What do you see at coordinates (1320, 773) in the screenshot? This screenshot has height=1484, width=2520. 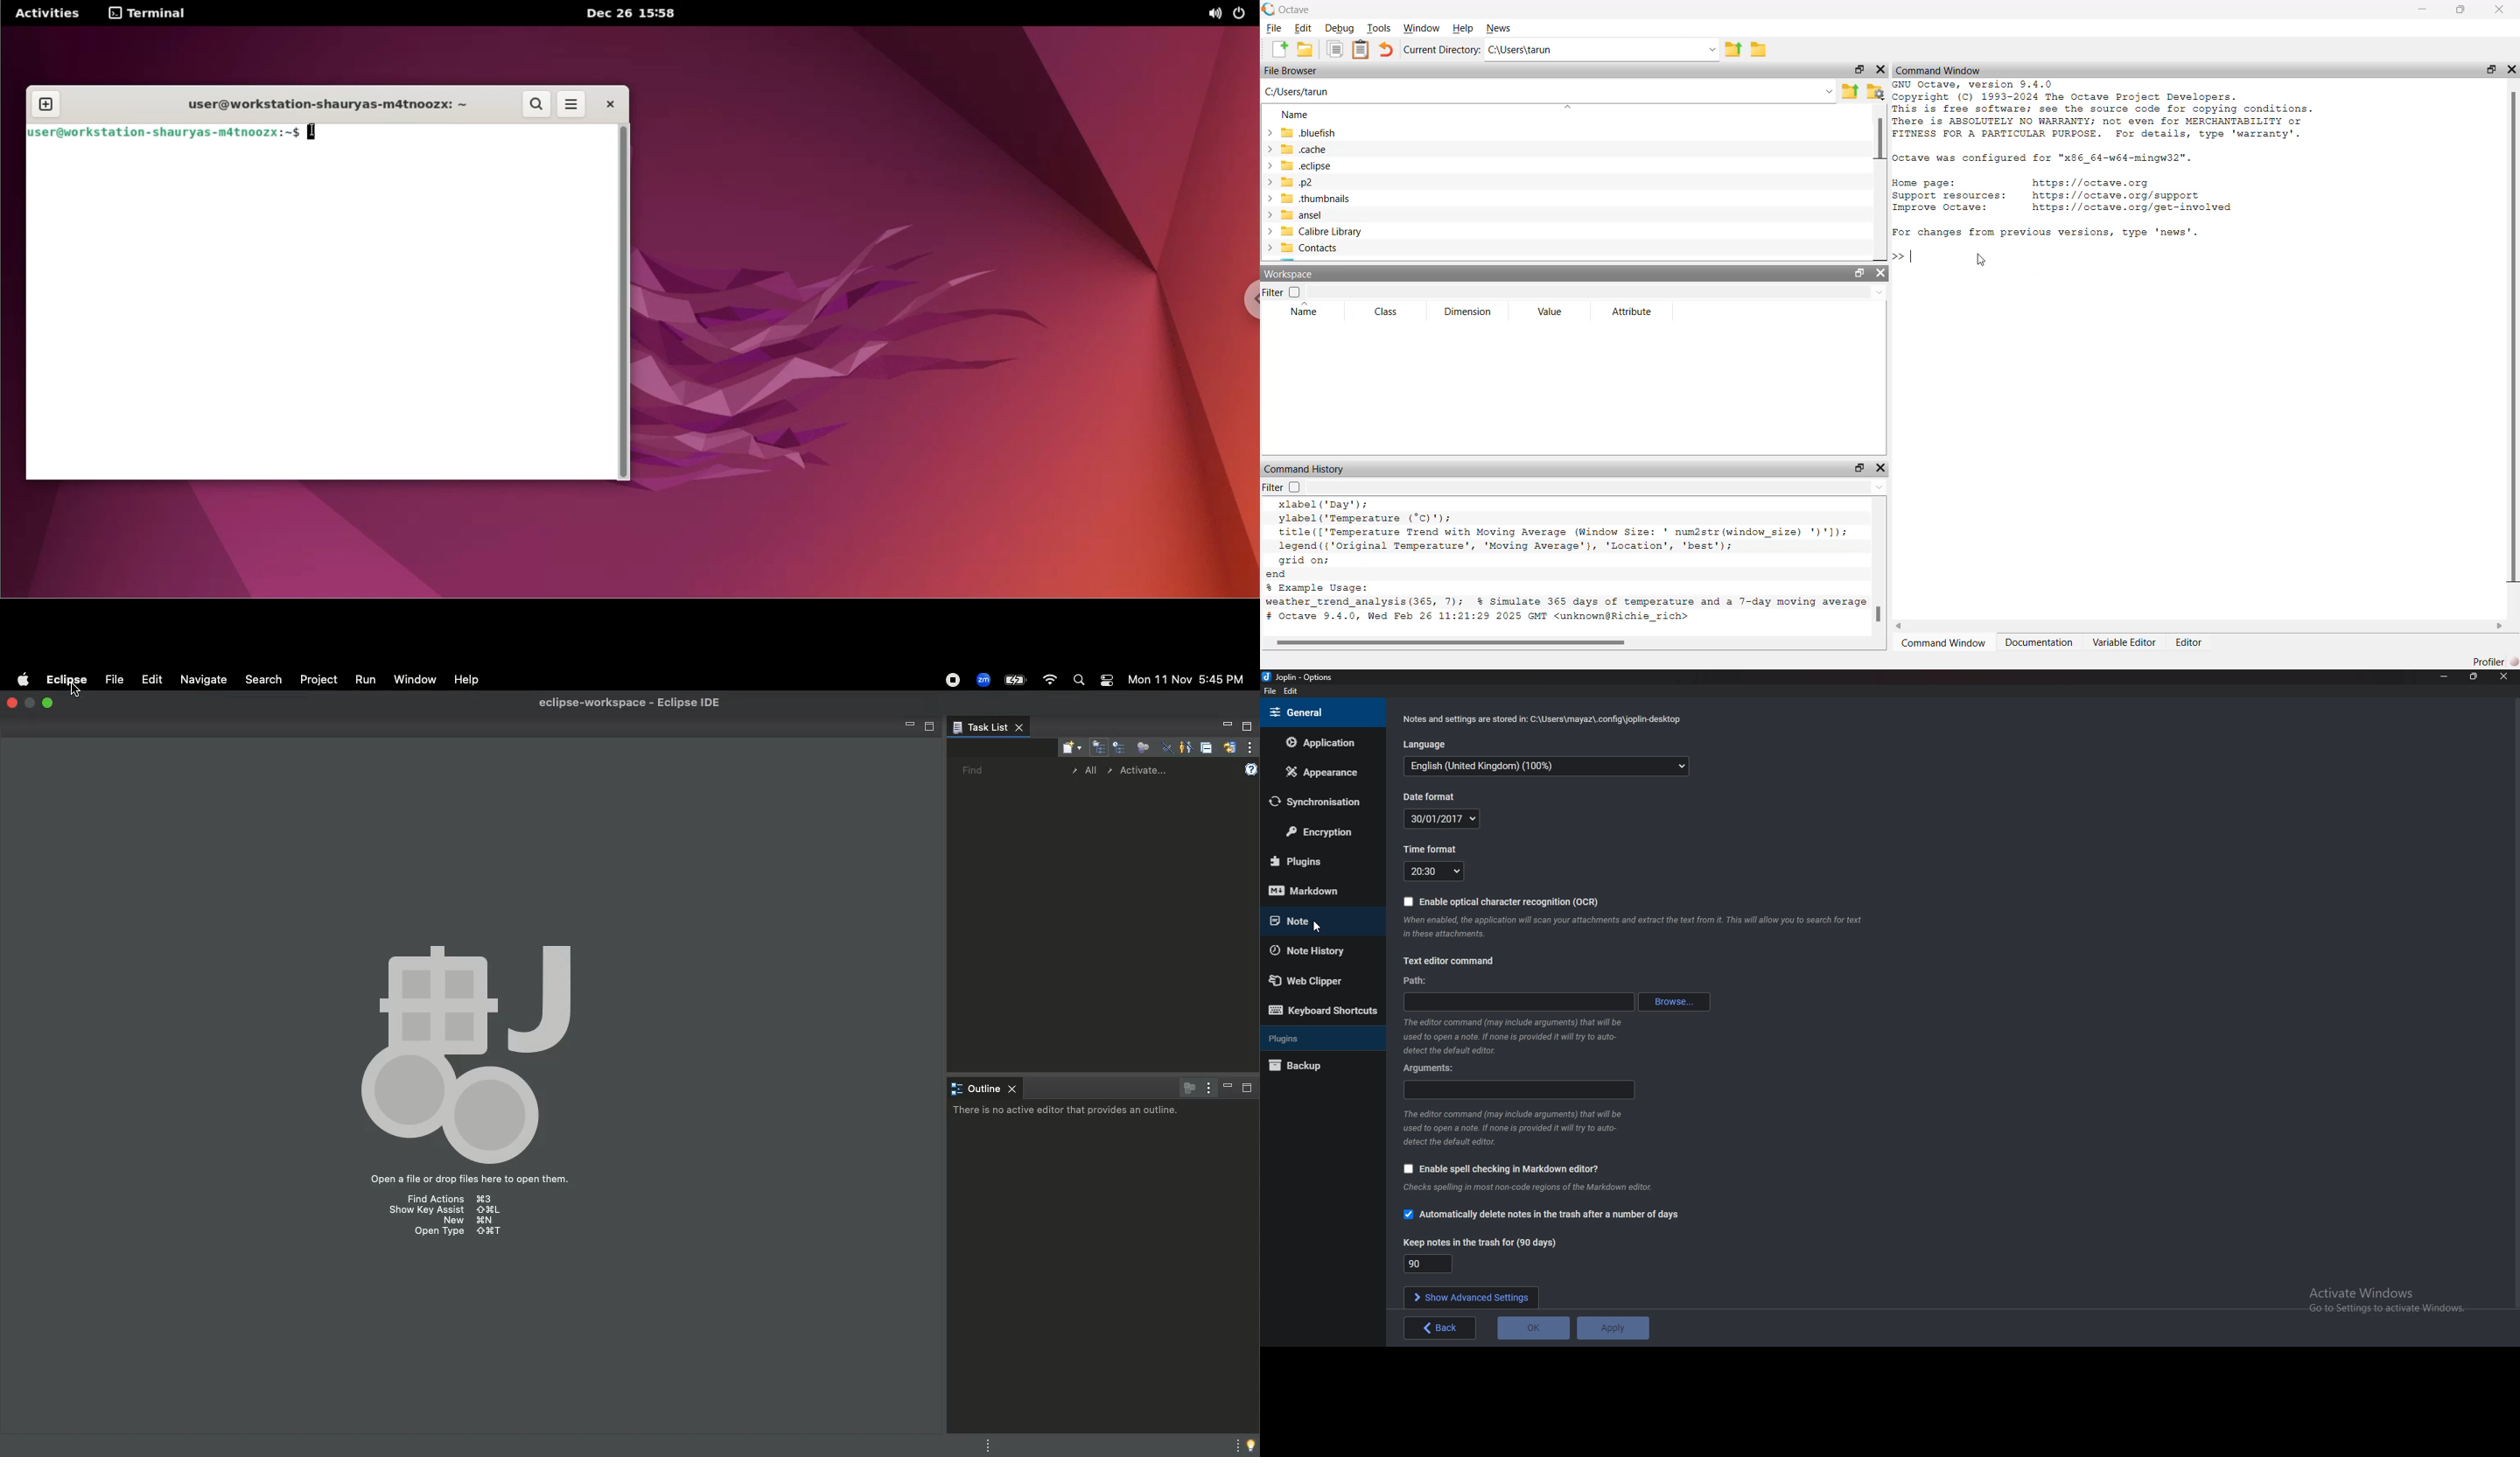 I see `Appearance` at bounding box center [1320, 773].